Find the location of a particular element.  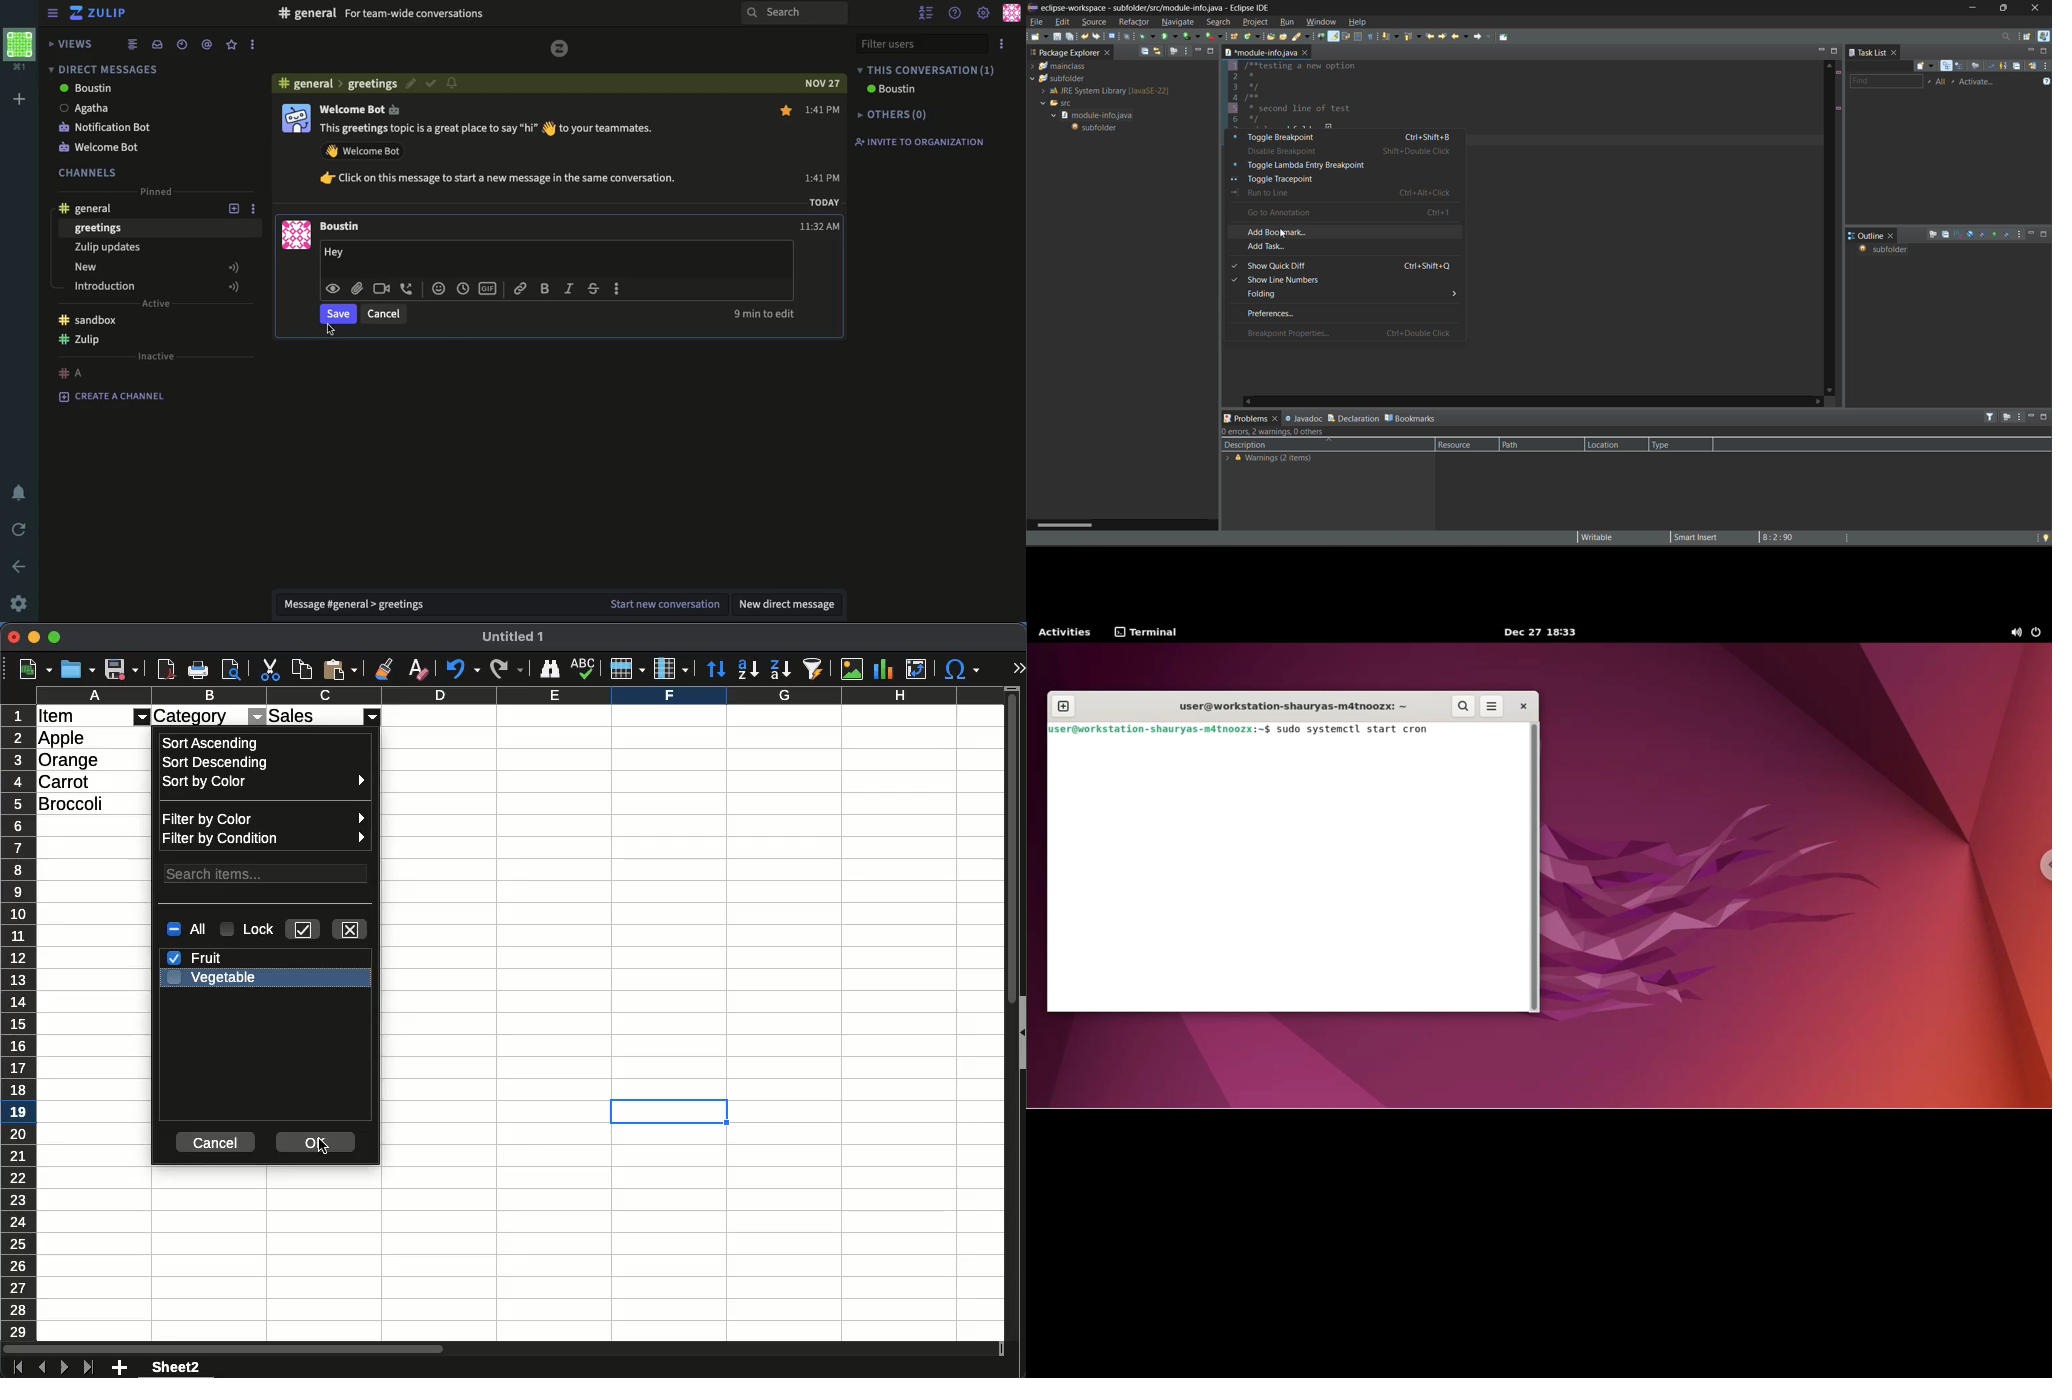

all is located at coordinates (190, 929).